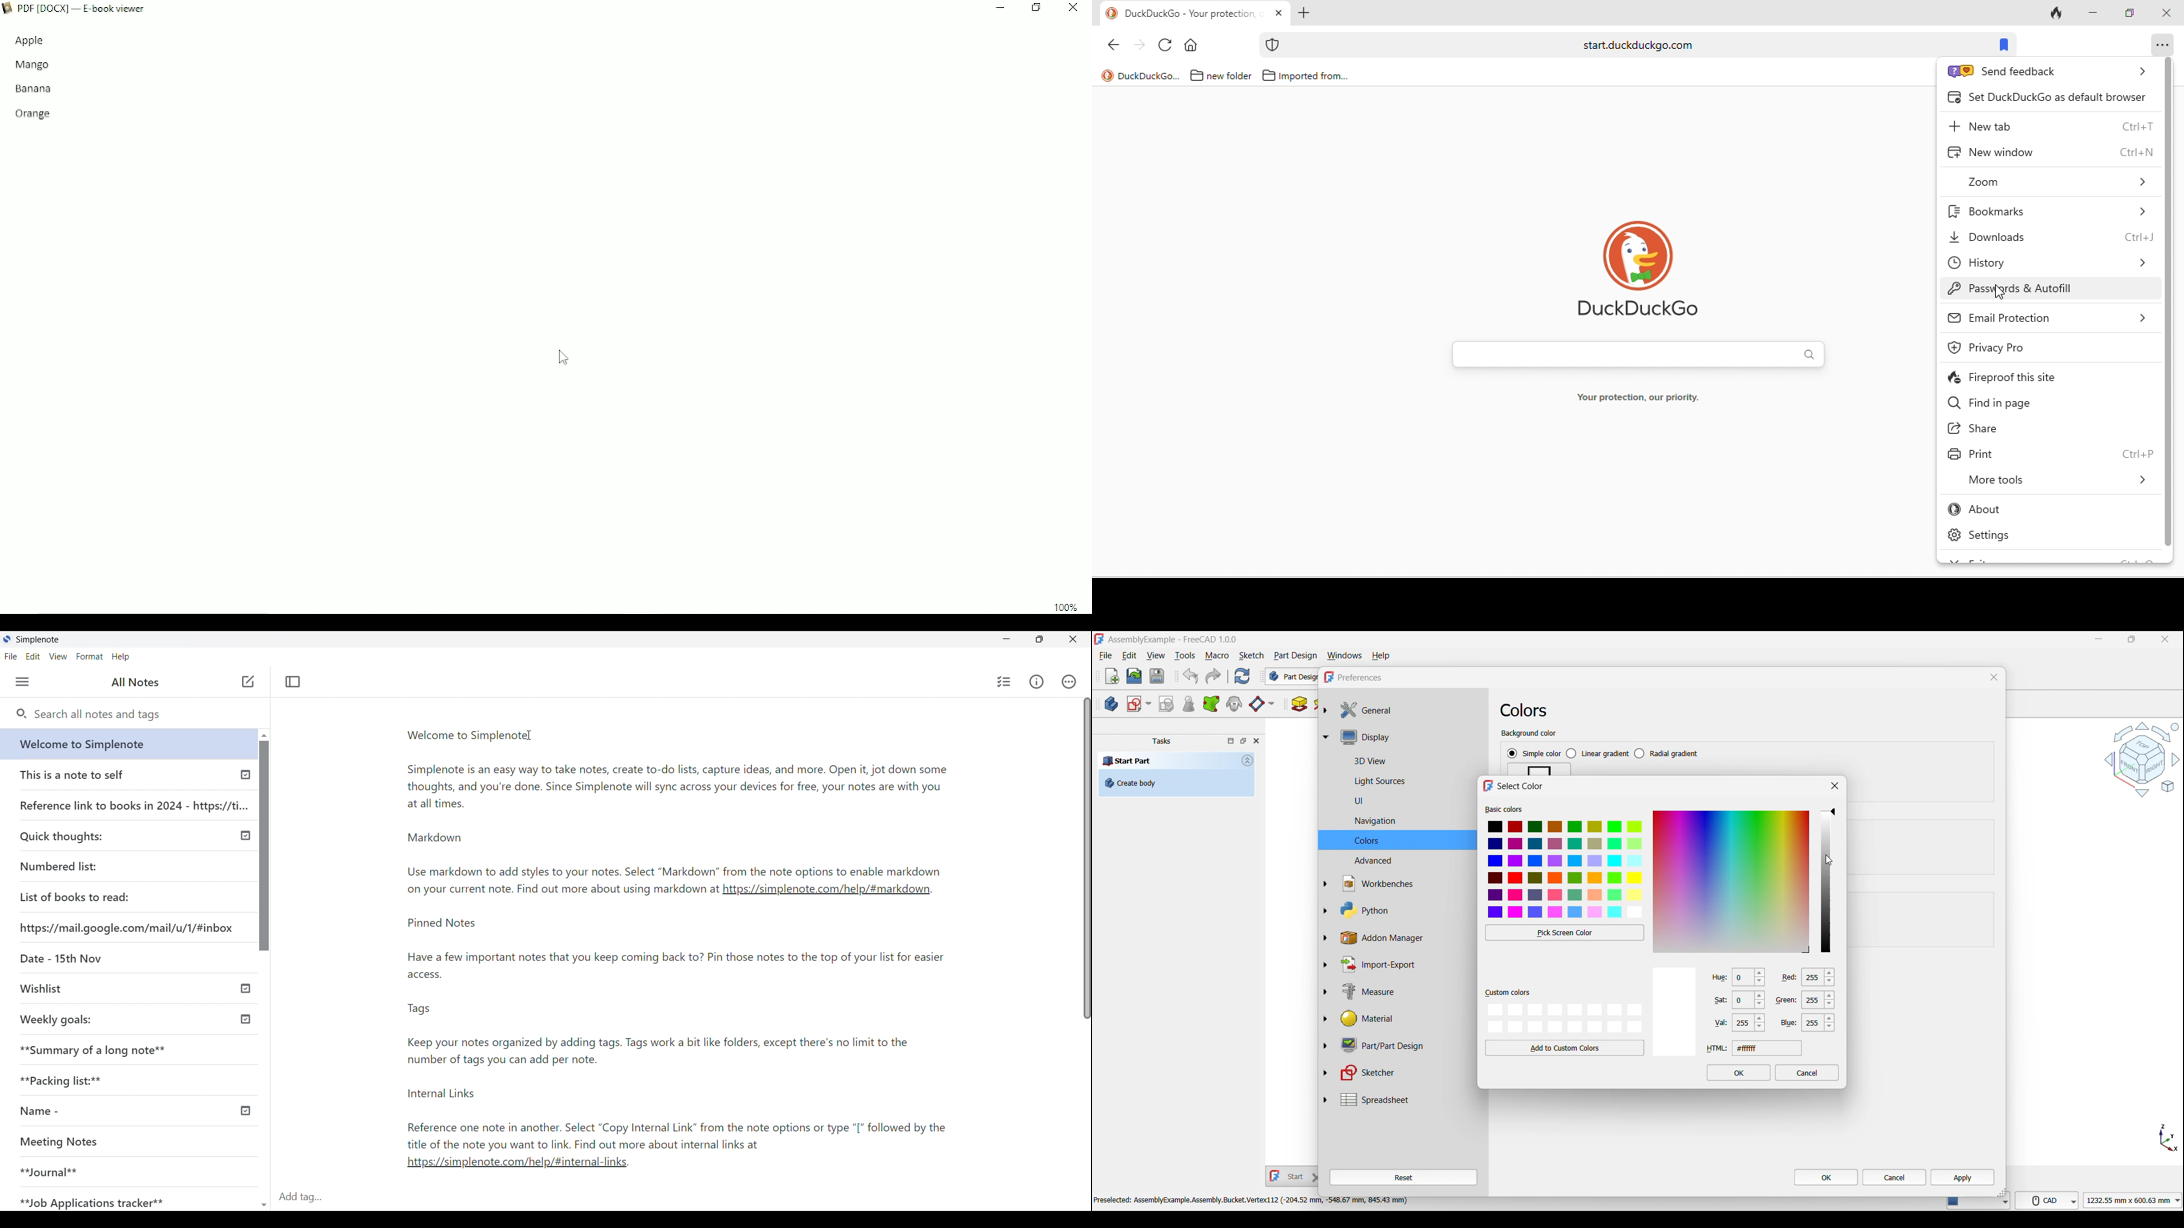 This screenshot has width=2184, height=1232. Describe the element at coordinates (58, 866) in the screenshot. I see `Numbered list` at that location.